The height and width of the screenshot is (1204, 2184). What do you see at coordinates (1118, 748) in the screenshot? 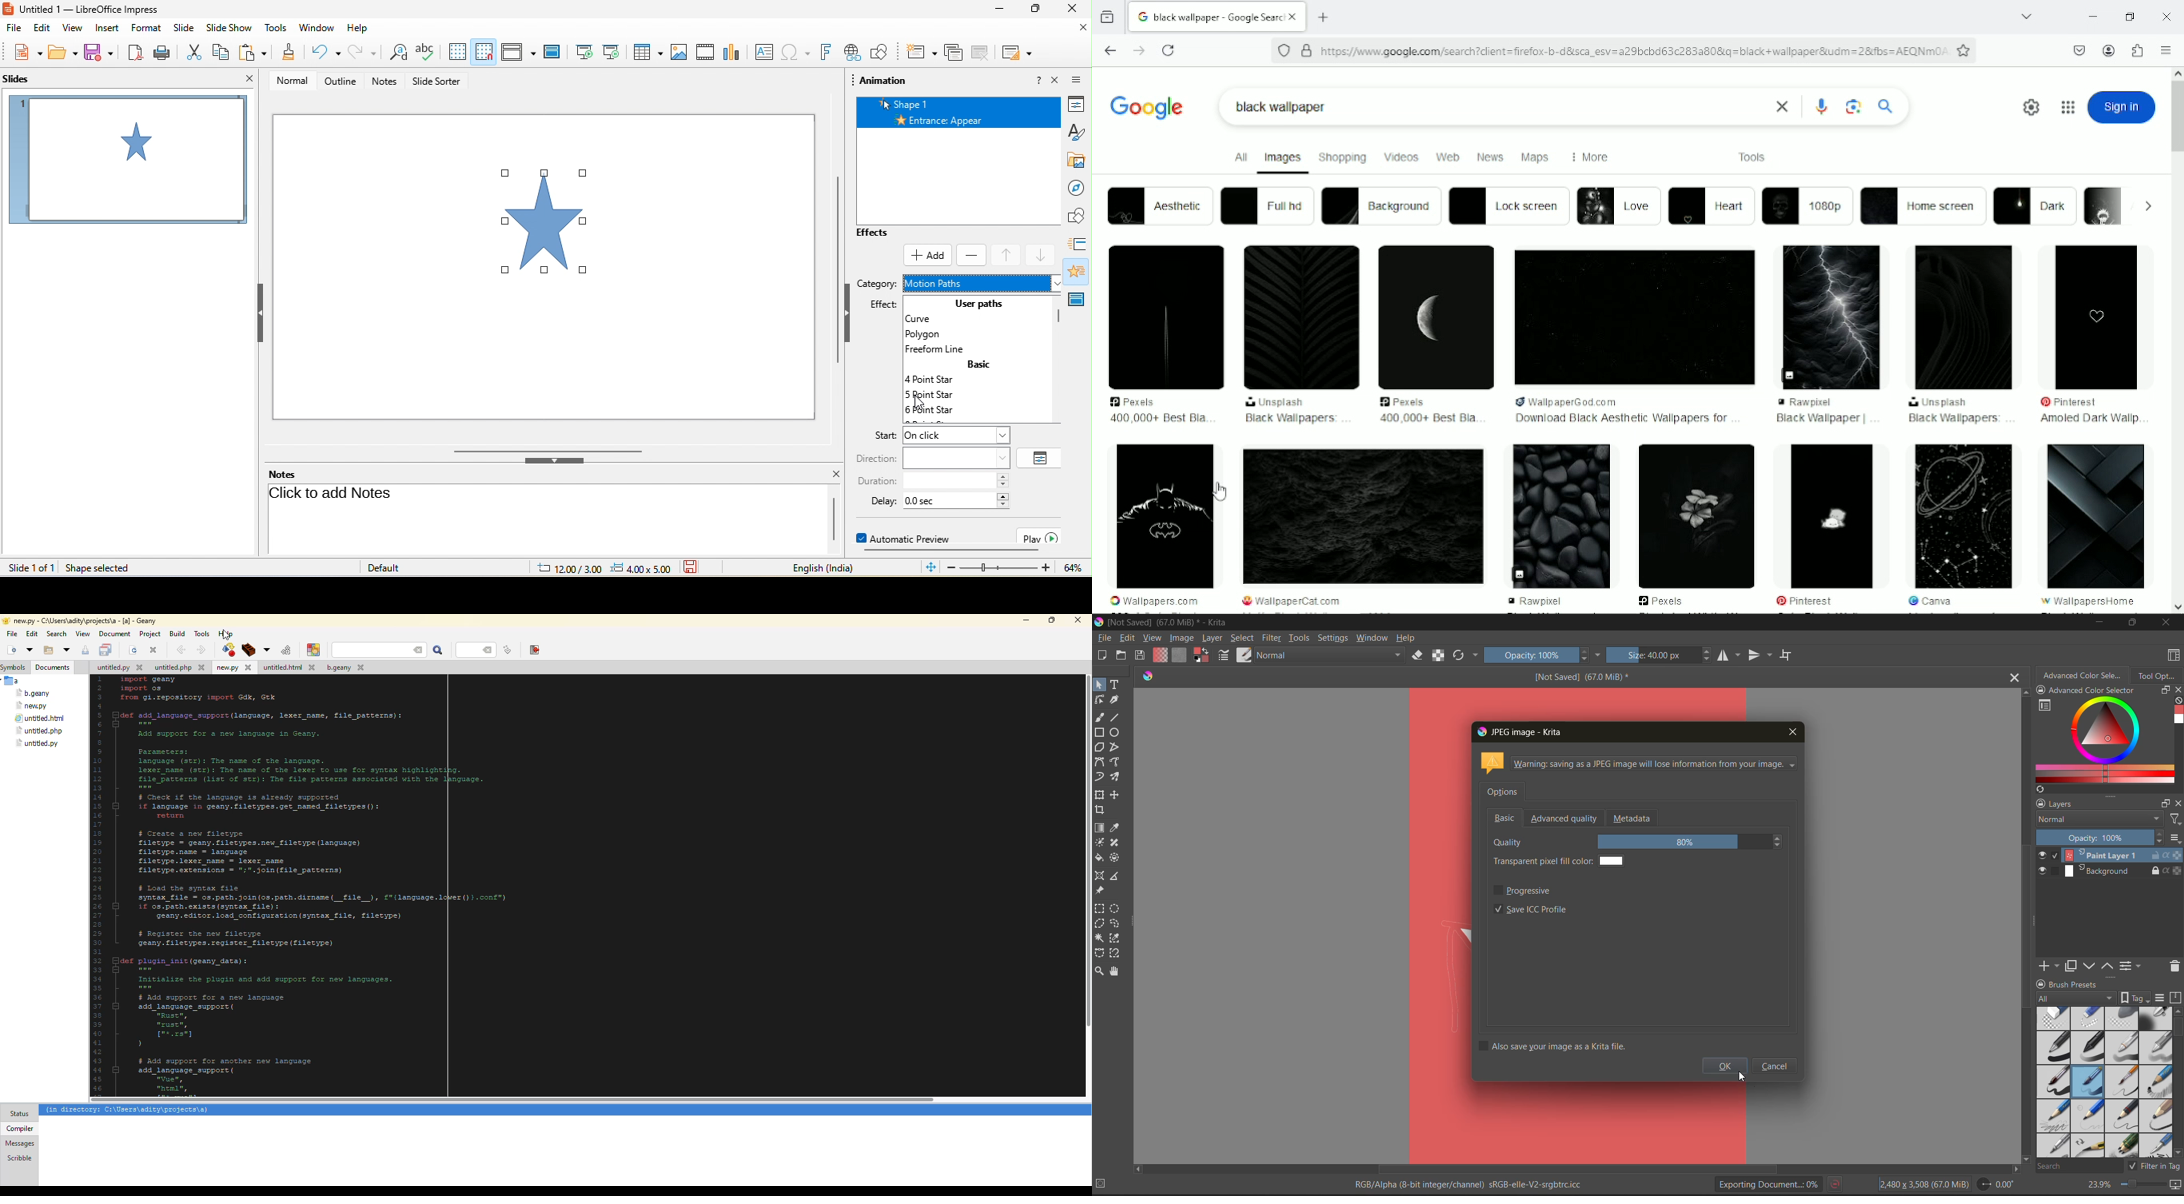
I see `tools` at bounding box center [1118, 748].